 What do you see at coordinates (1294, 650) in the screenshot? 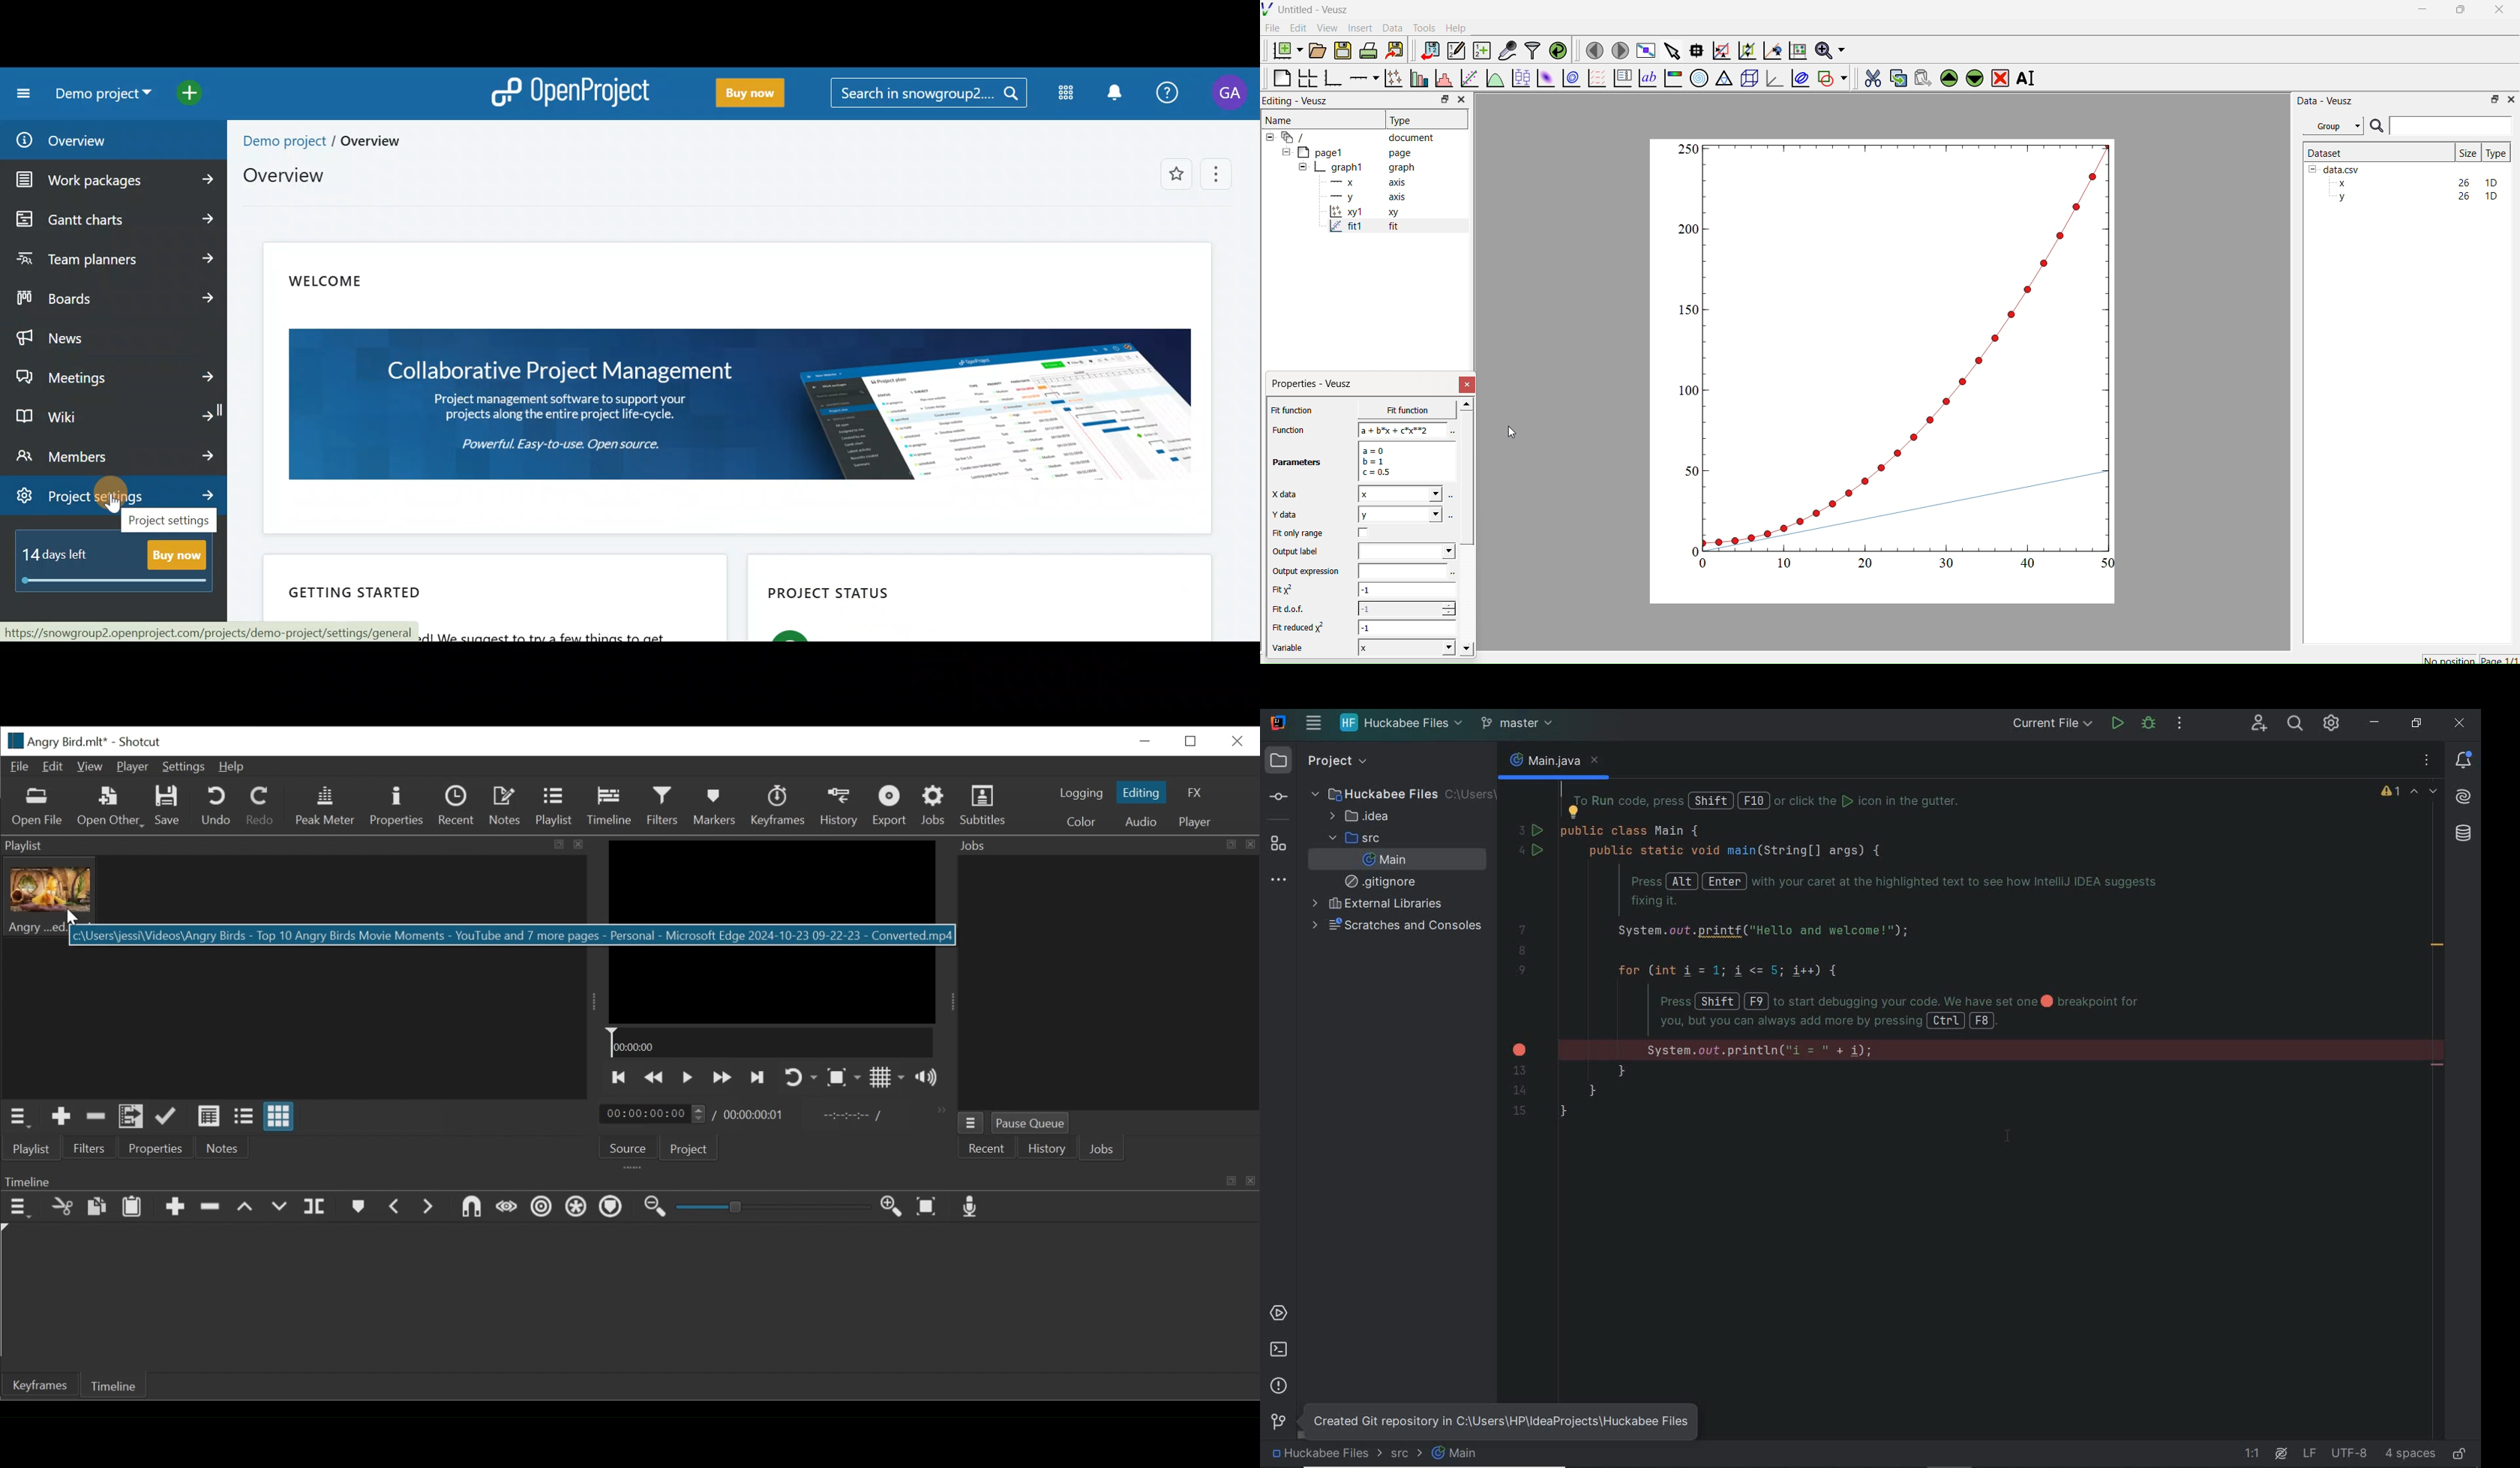
I see `Variable` at bounding box center [1294, 650].